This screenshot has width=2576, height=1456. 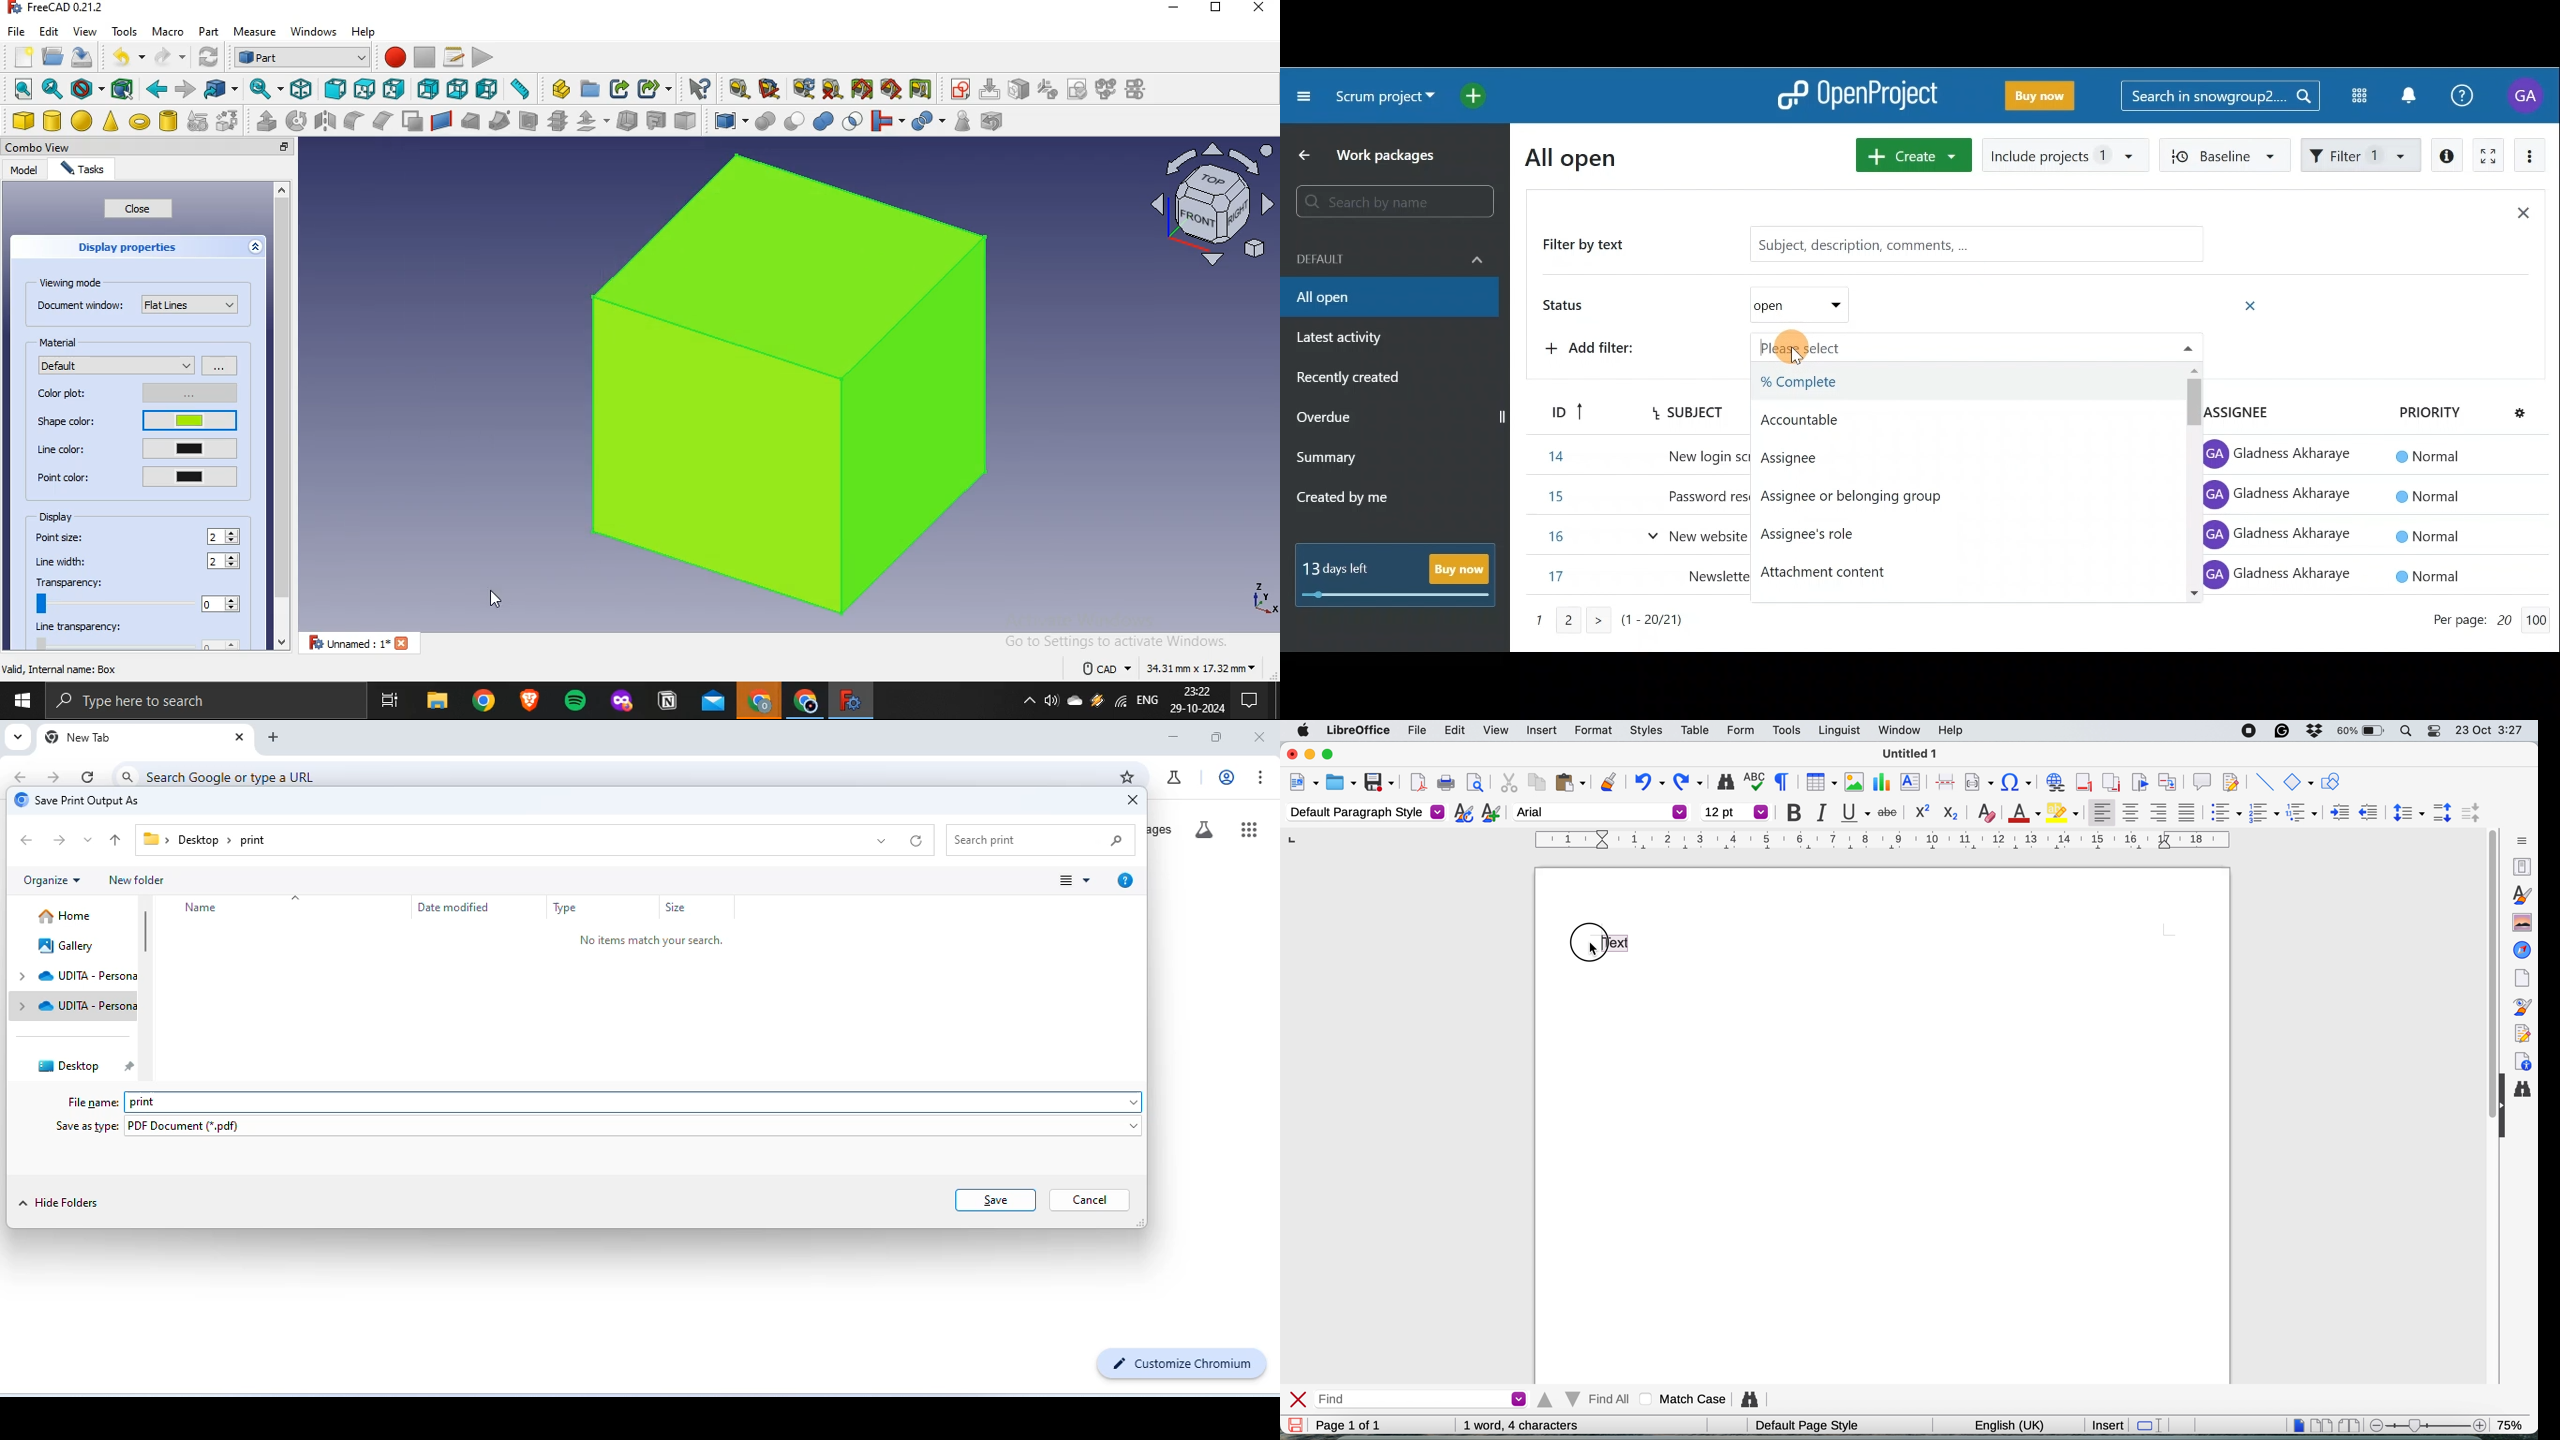 What do you see at coordinates (854, 119) in the screenshot?
I see `intersection` at bounding box center [854, 119].